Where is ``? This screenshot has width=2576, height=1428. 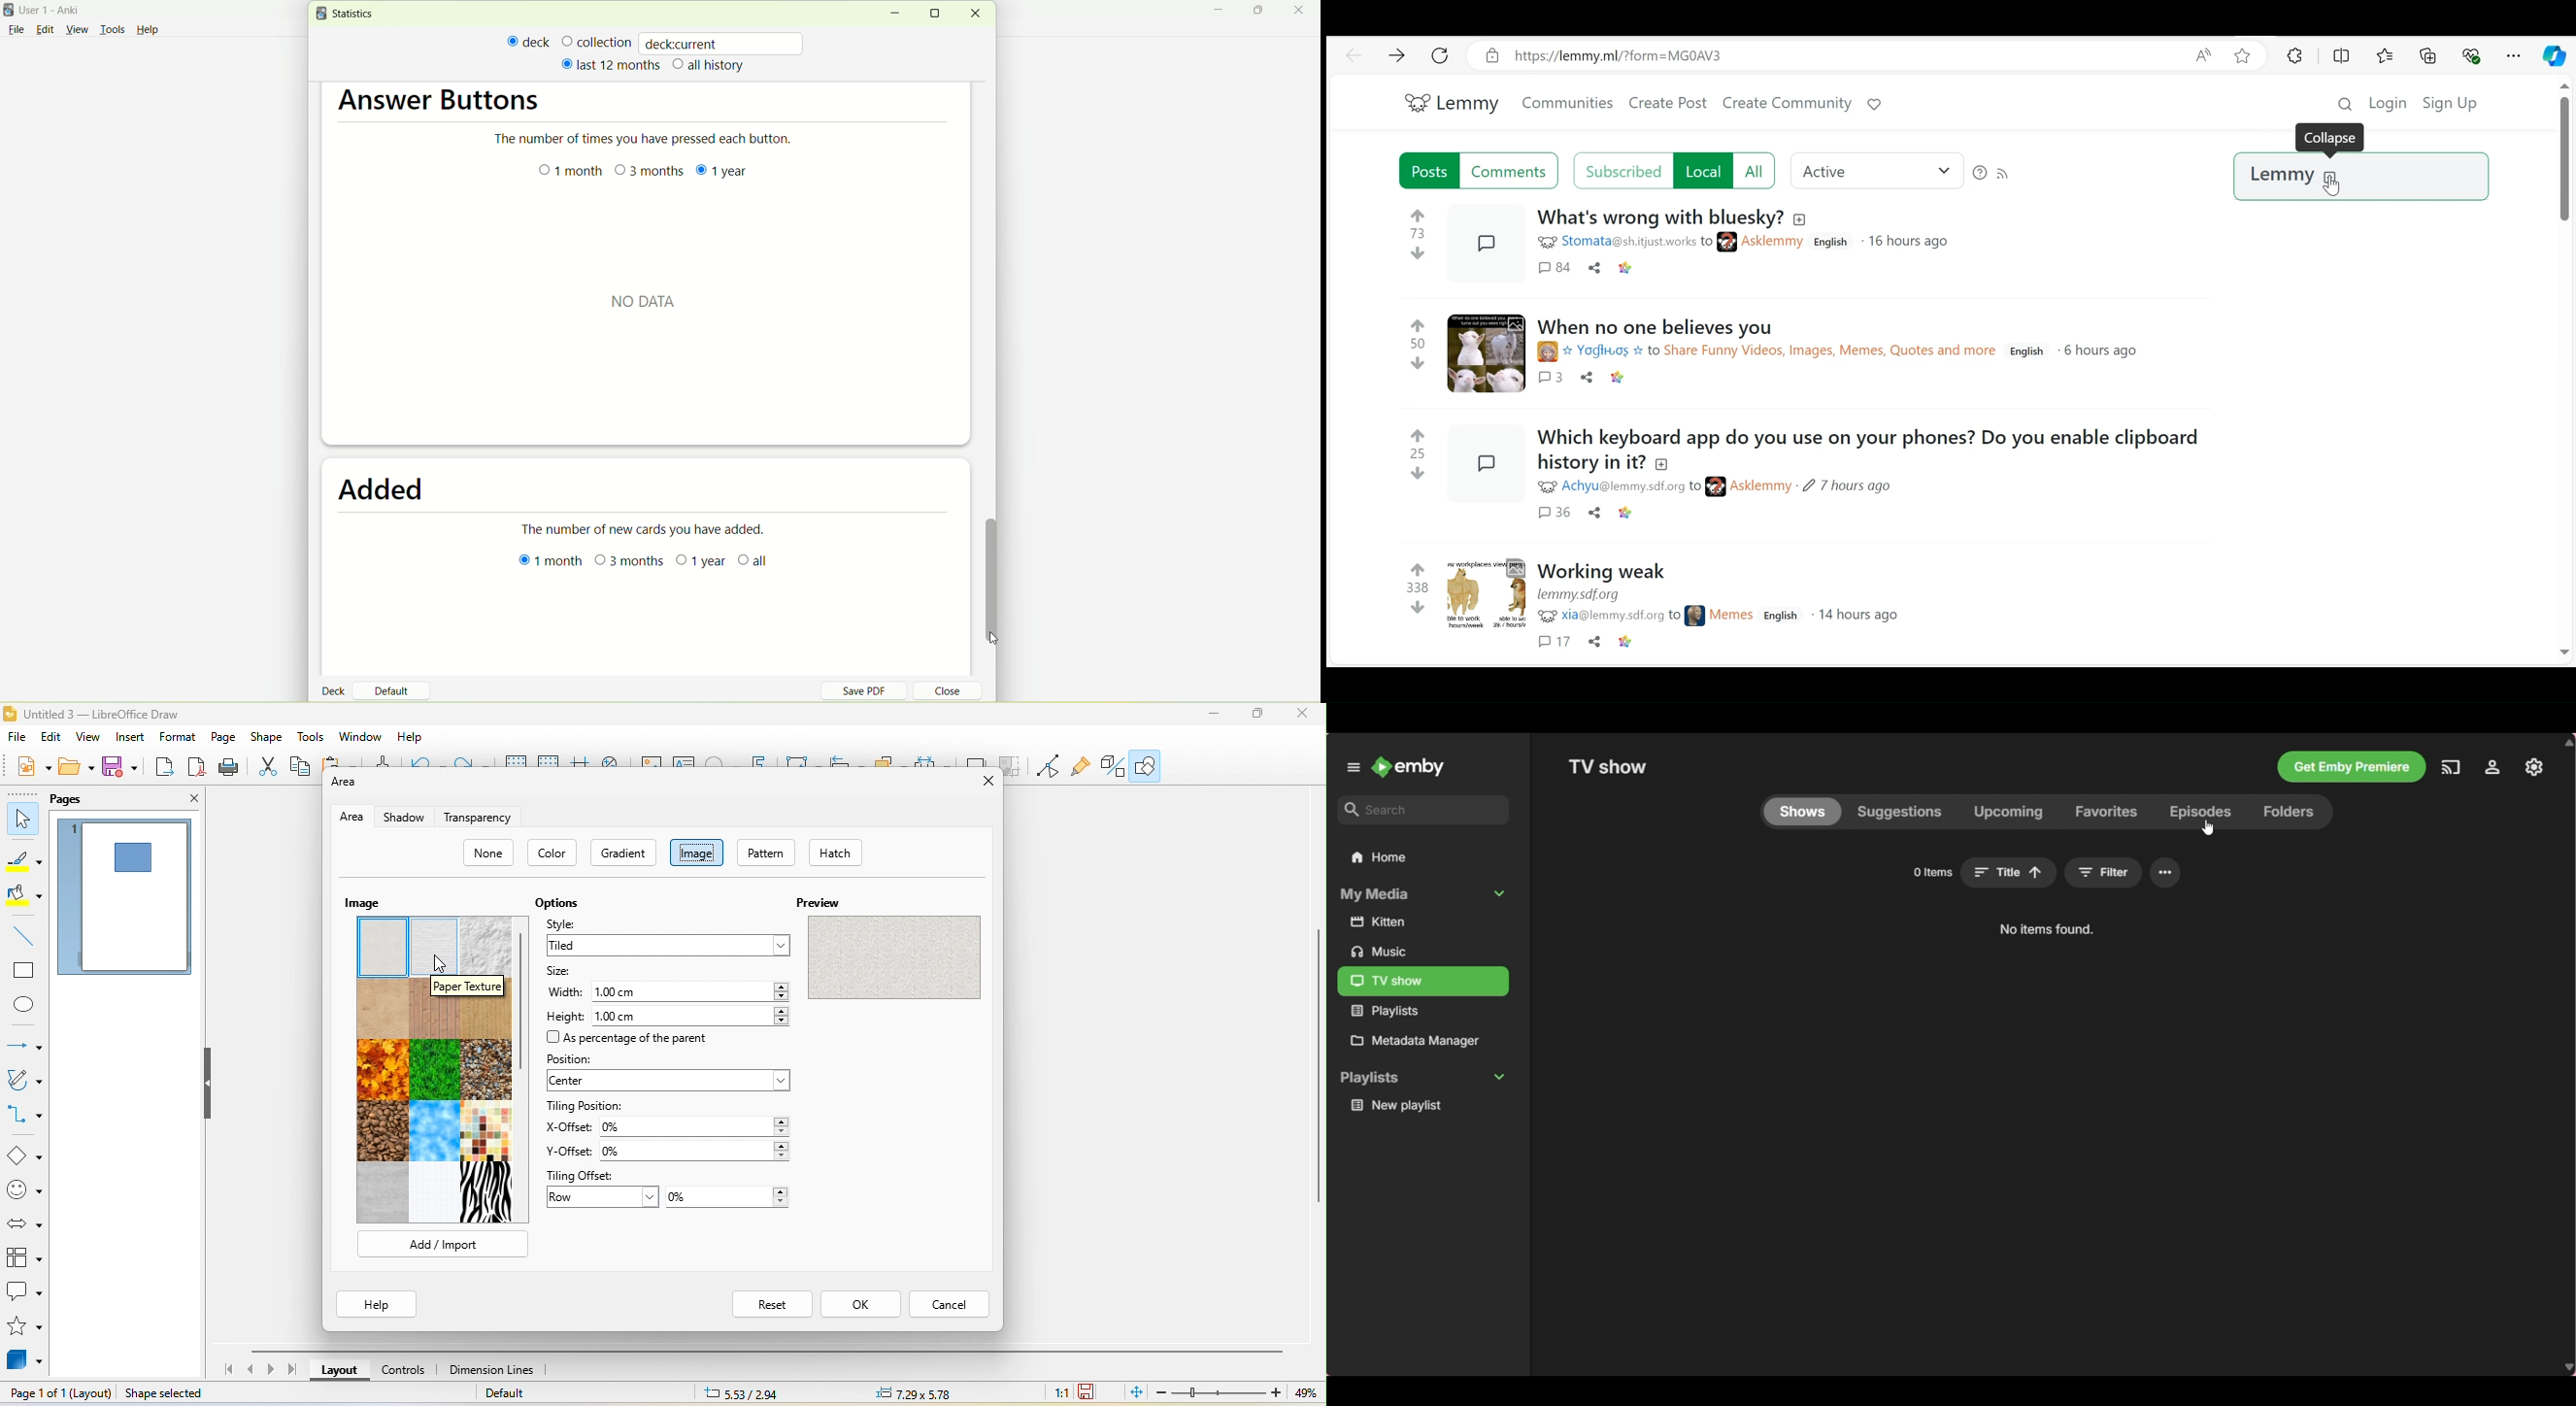  is located at coordinates (2564, 88).